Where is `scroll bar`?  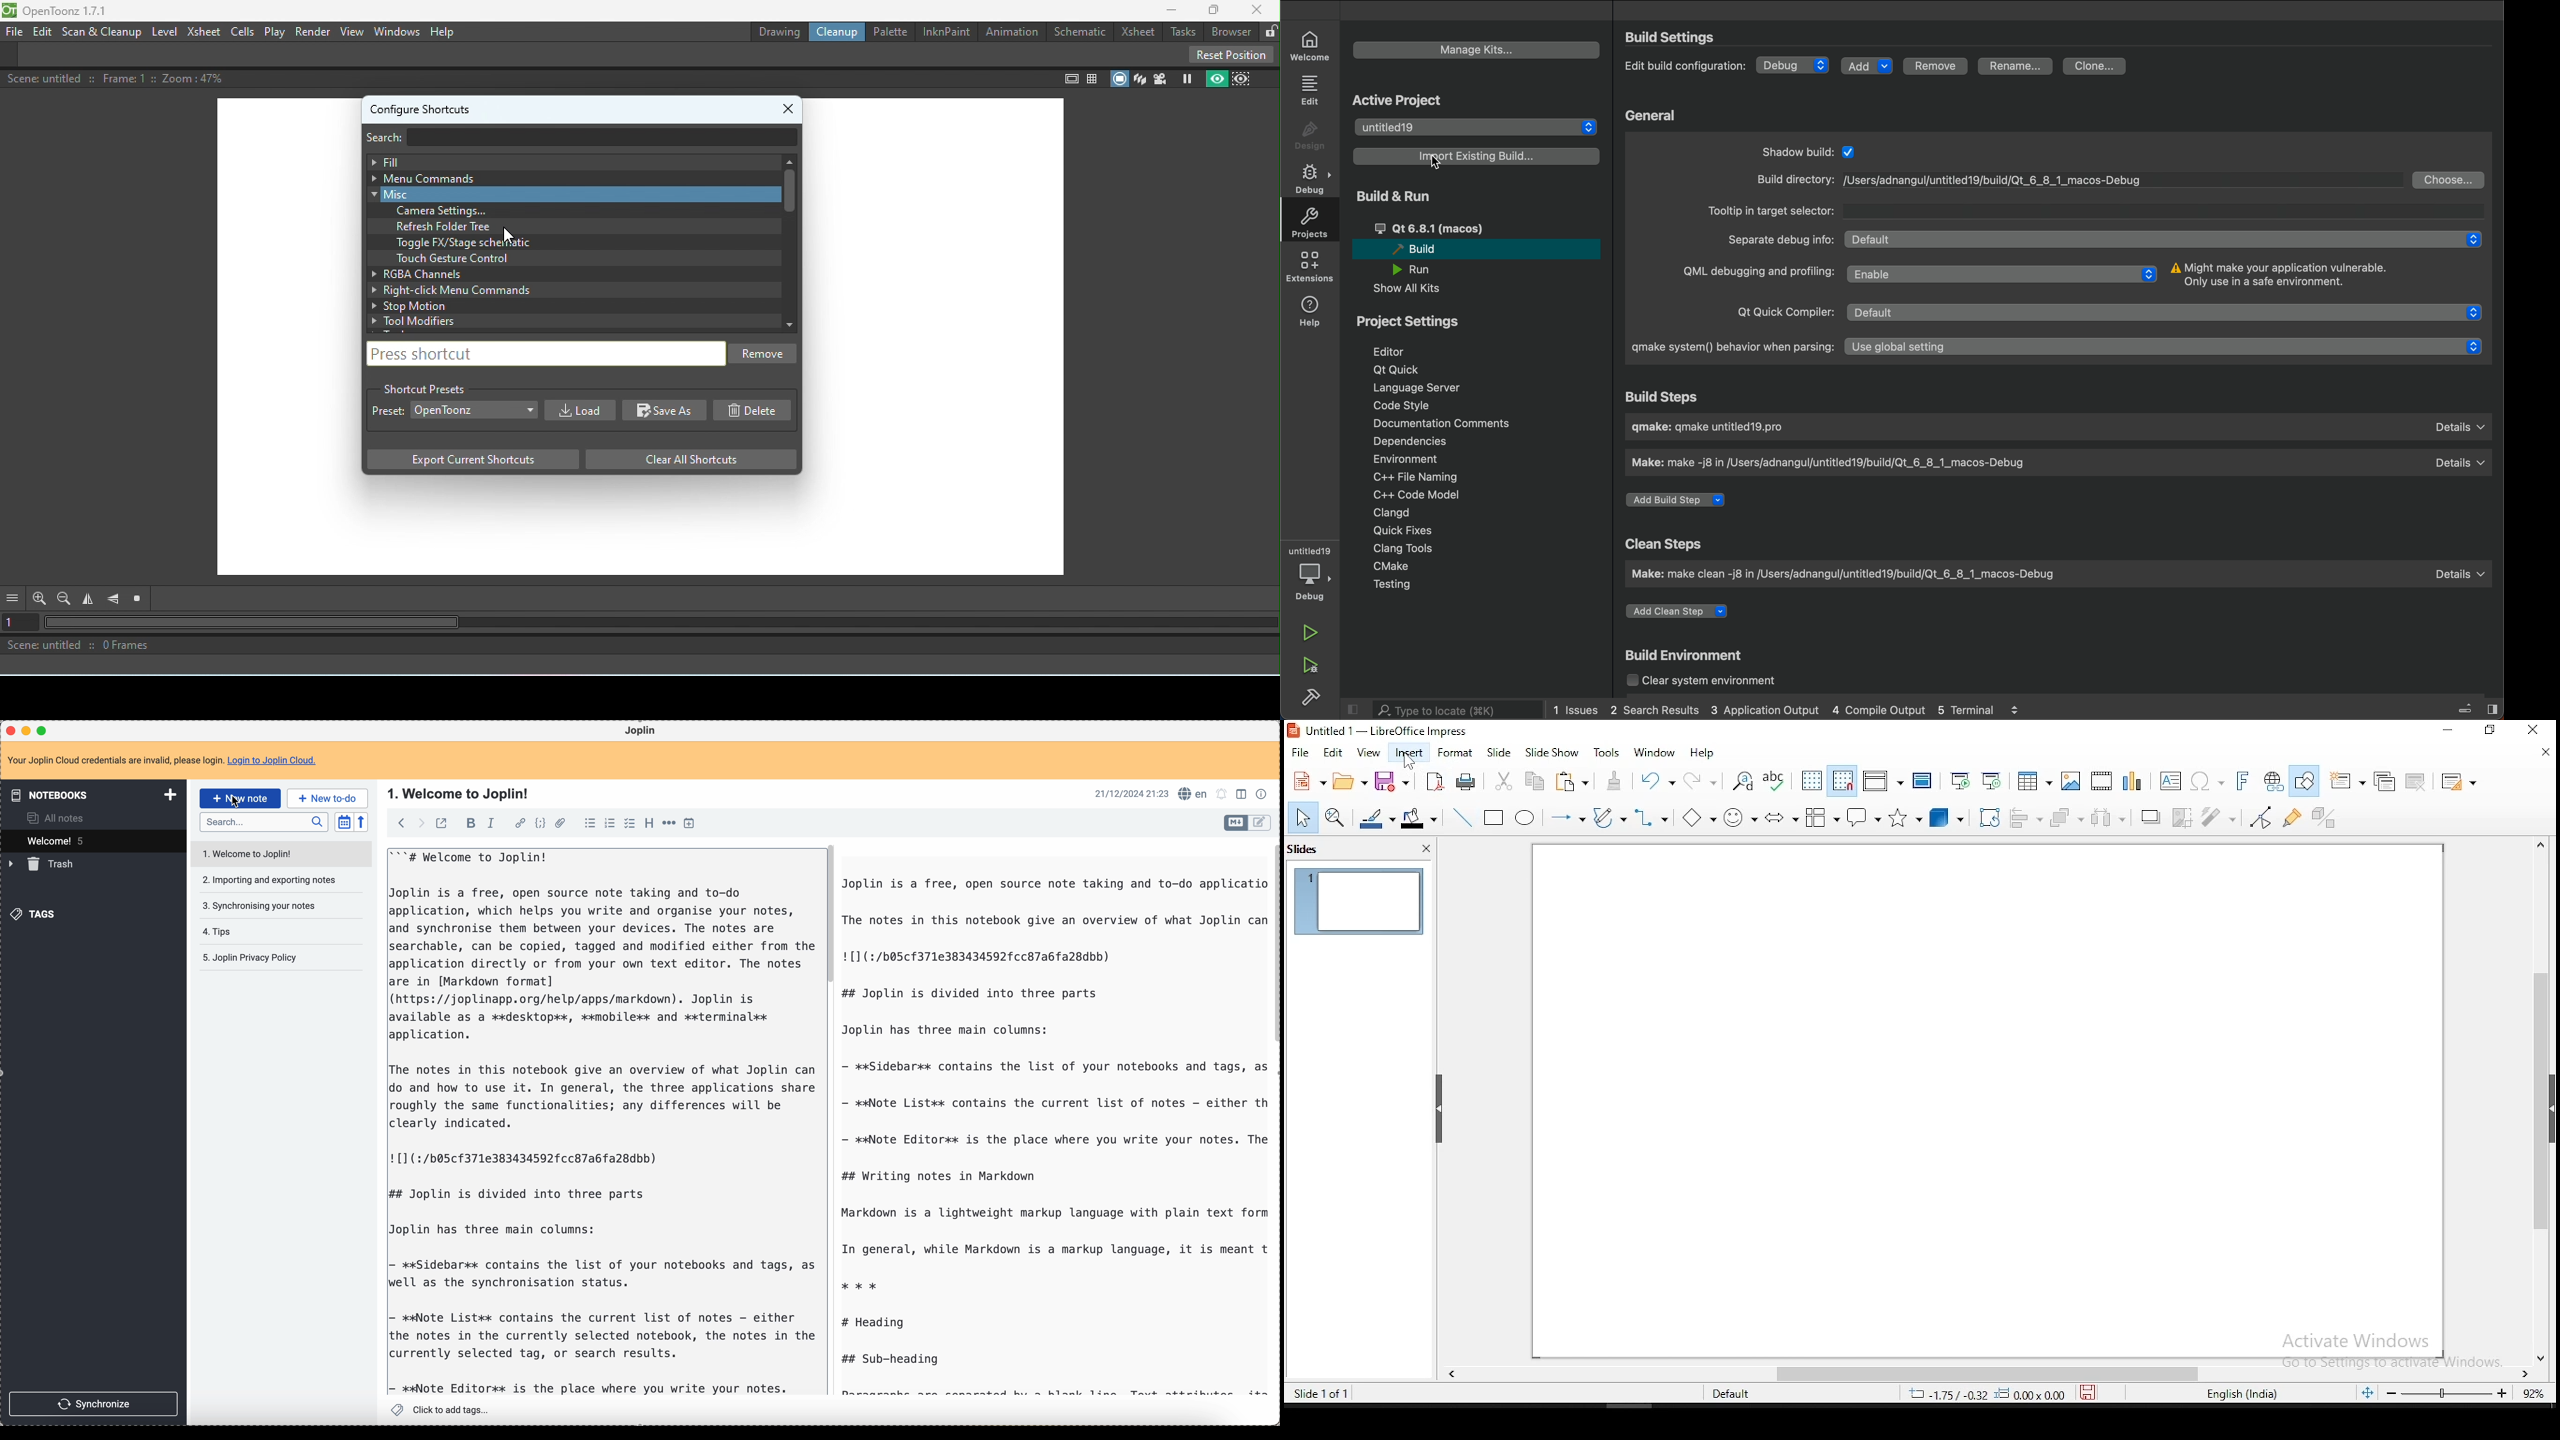 scroll bar is located at coordinates (1272, 944).